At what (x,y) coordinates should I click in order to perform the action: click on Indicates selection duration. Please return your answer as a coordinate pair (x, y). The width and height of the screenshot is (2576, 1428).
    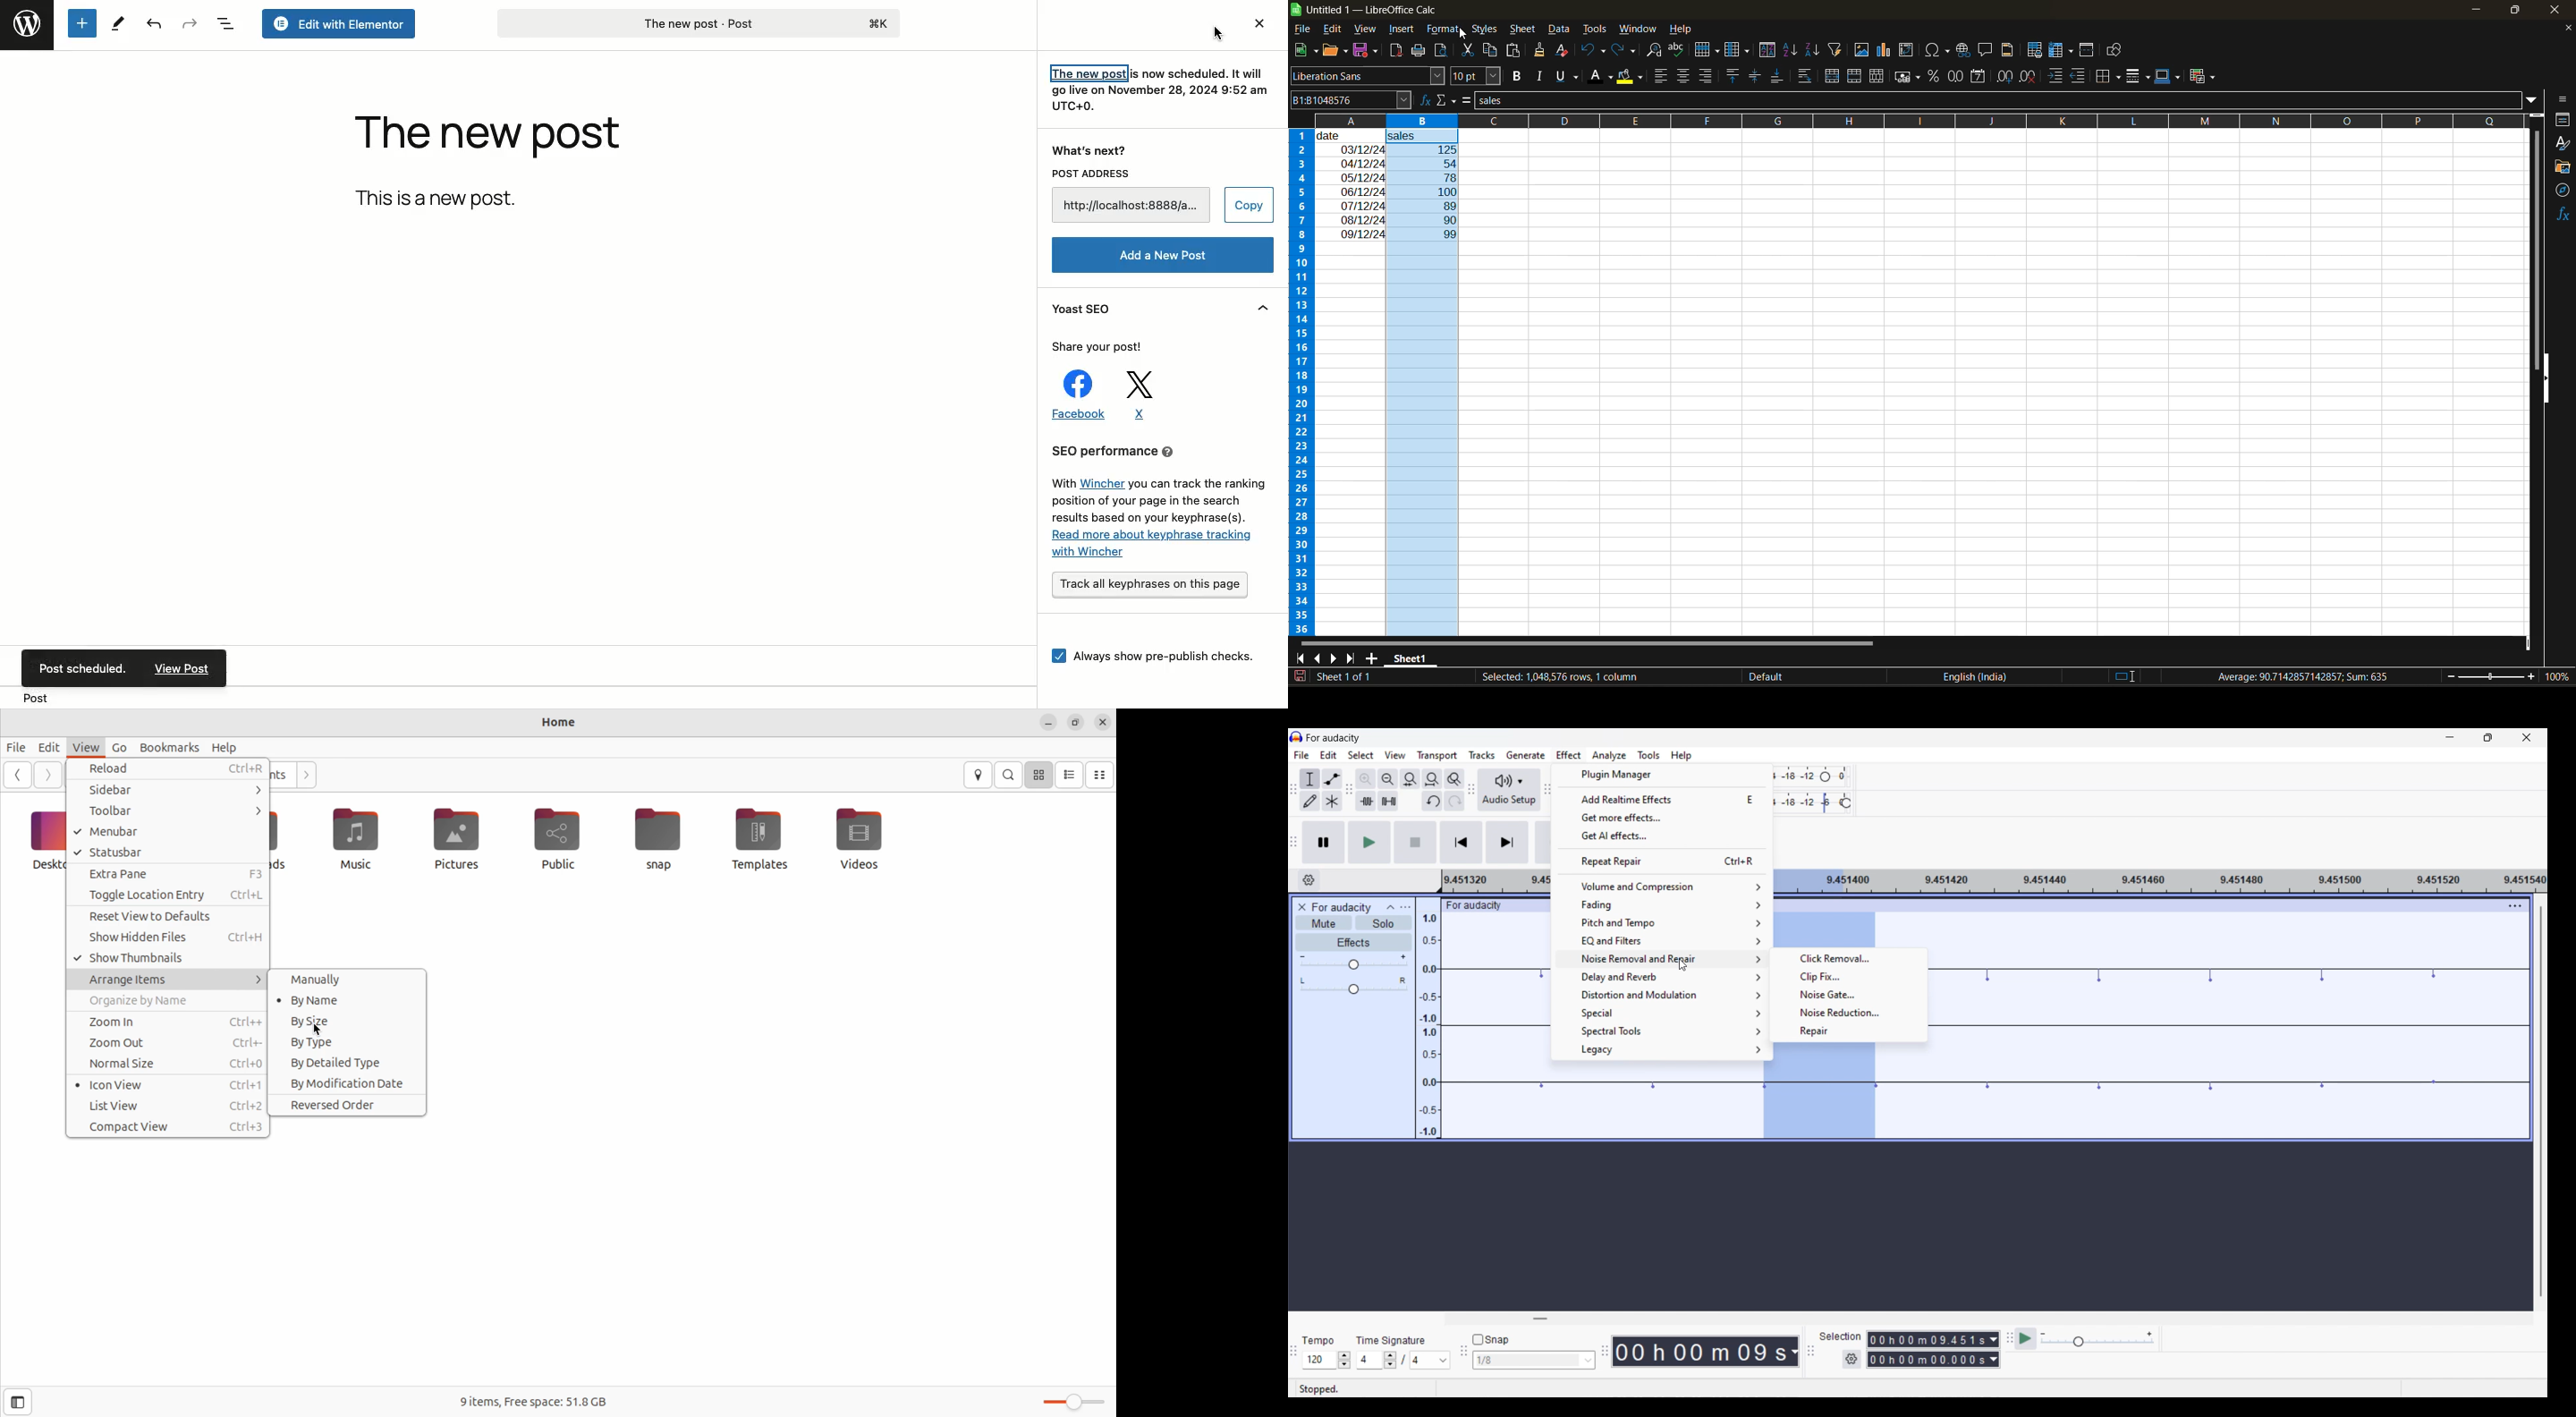
    Looking at the image, I should click on (1840, 1337).